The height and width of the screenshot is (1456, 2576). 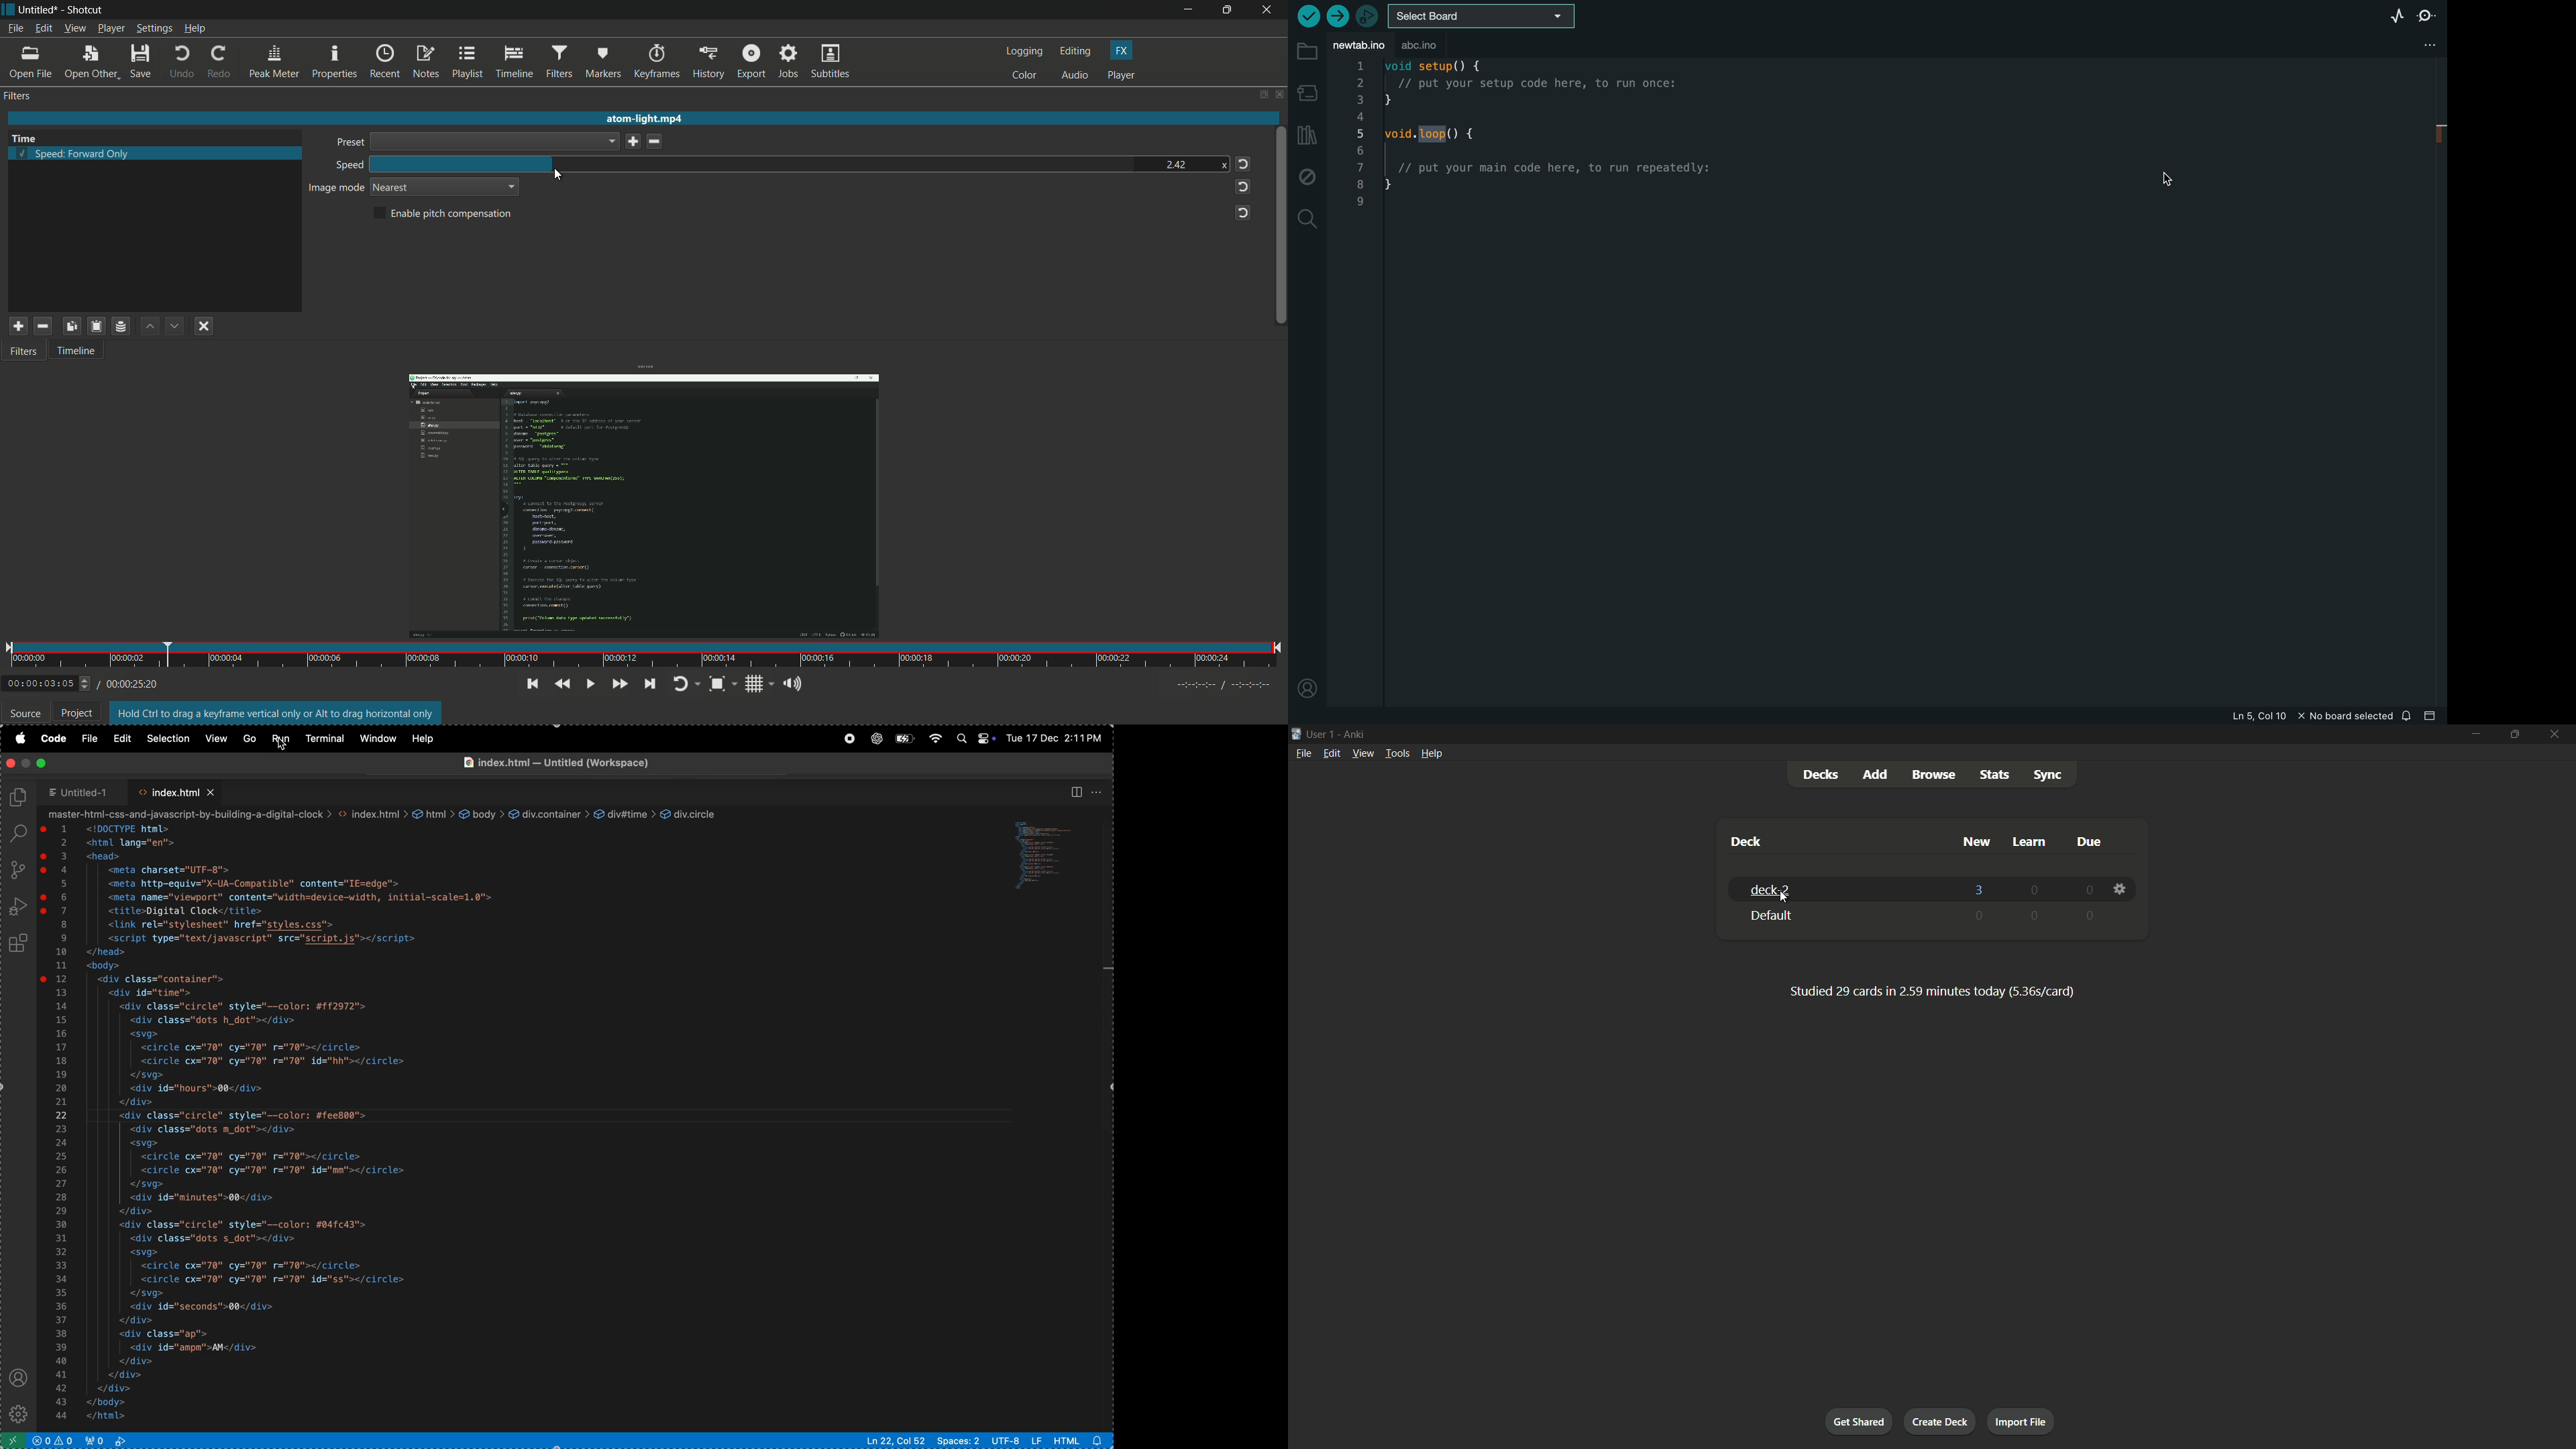 I want to click on 0, so click(x=1983, y=916).